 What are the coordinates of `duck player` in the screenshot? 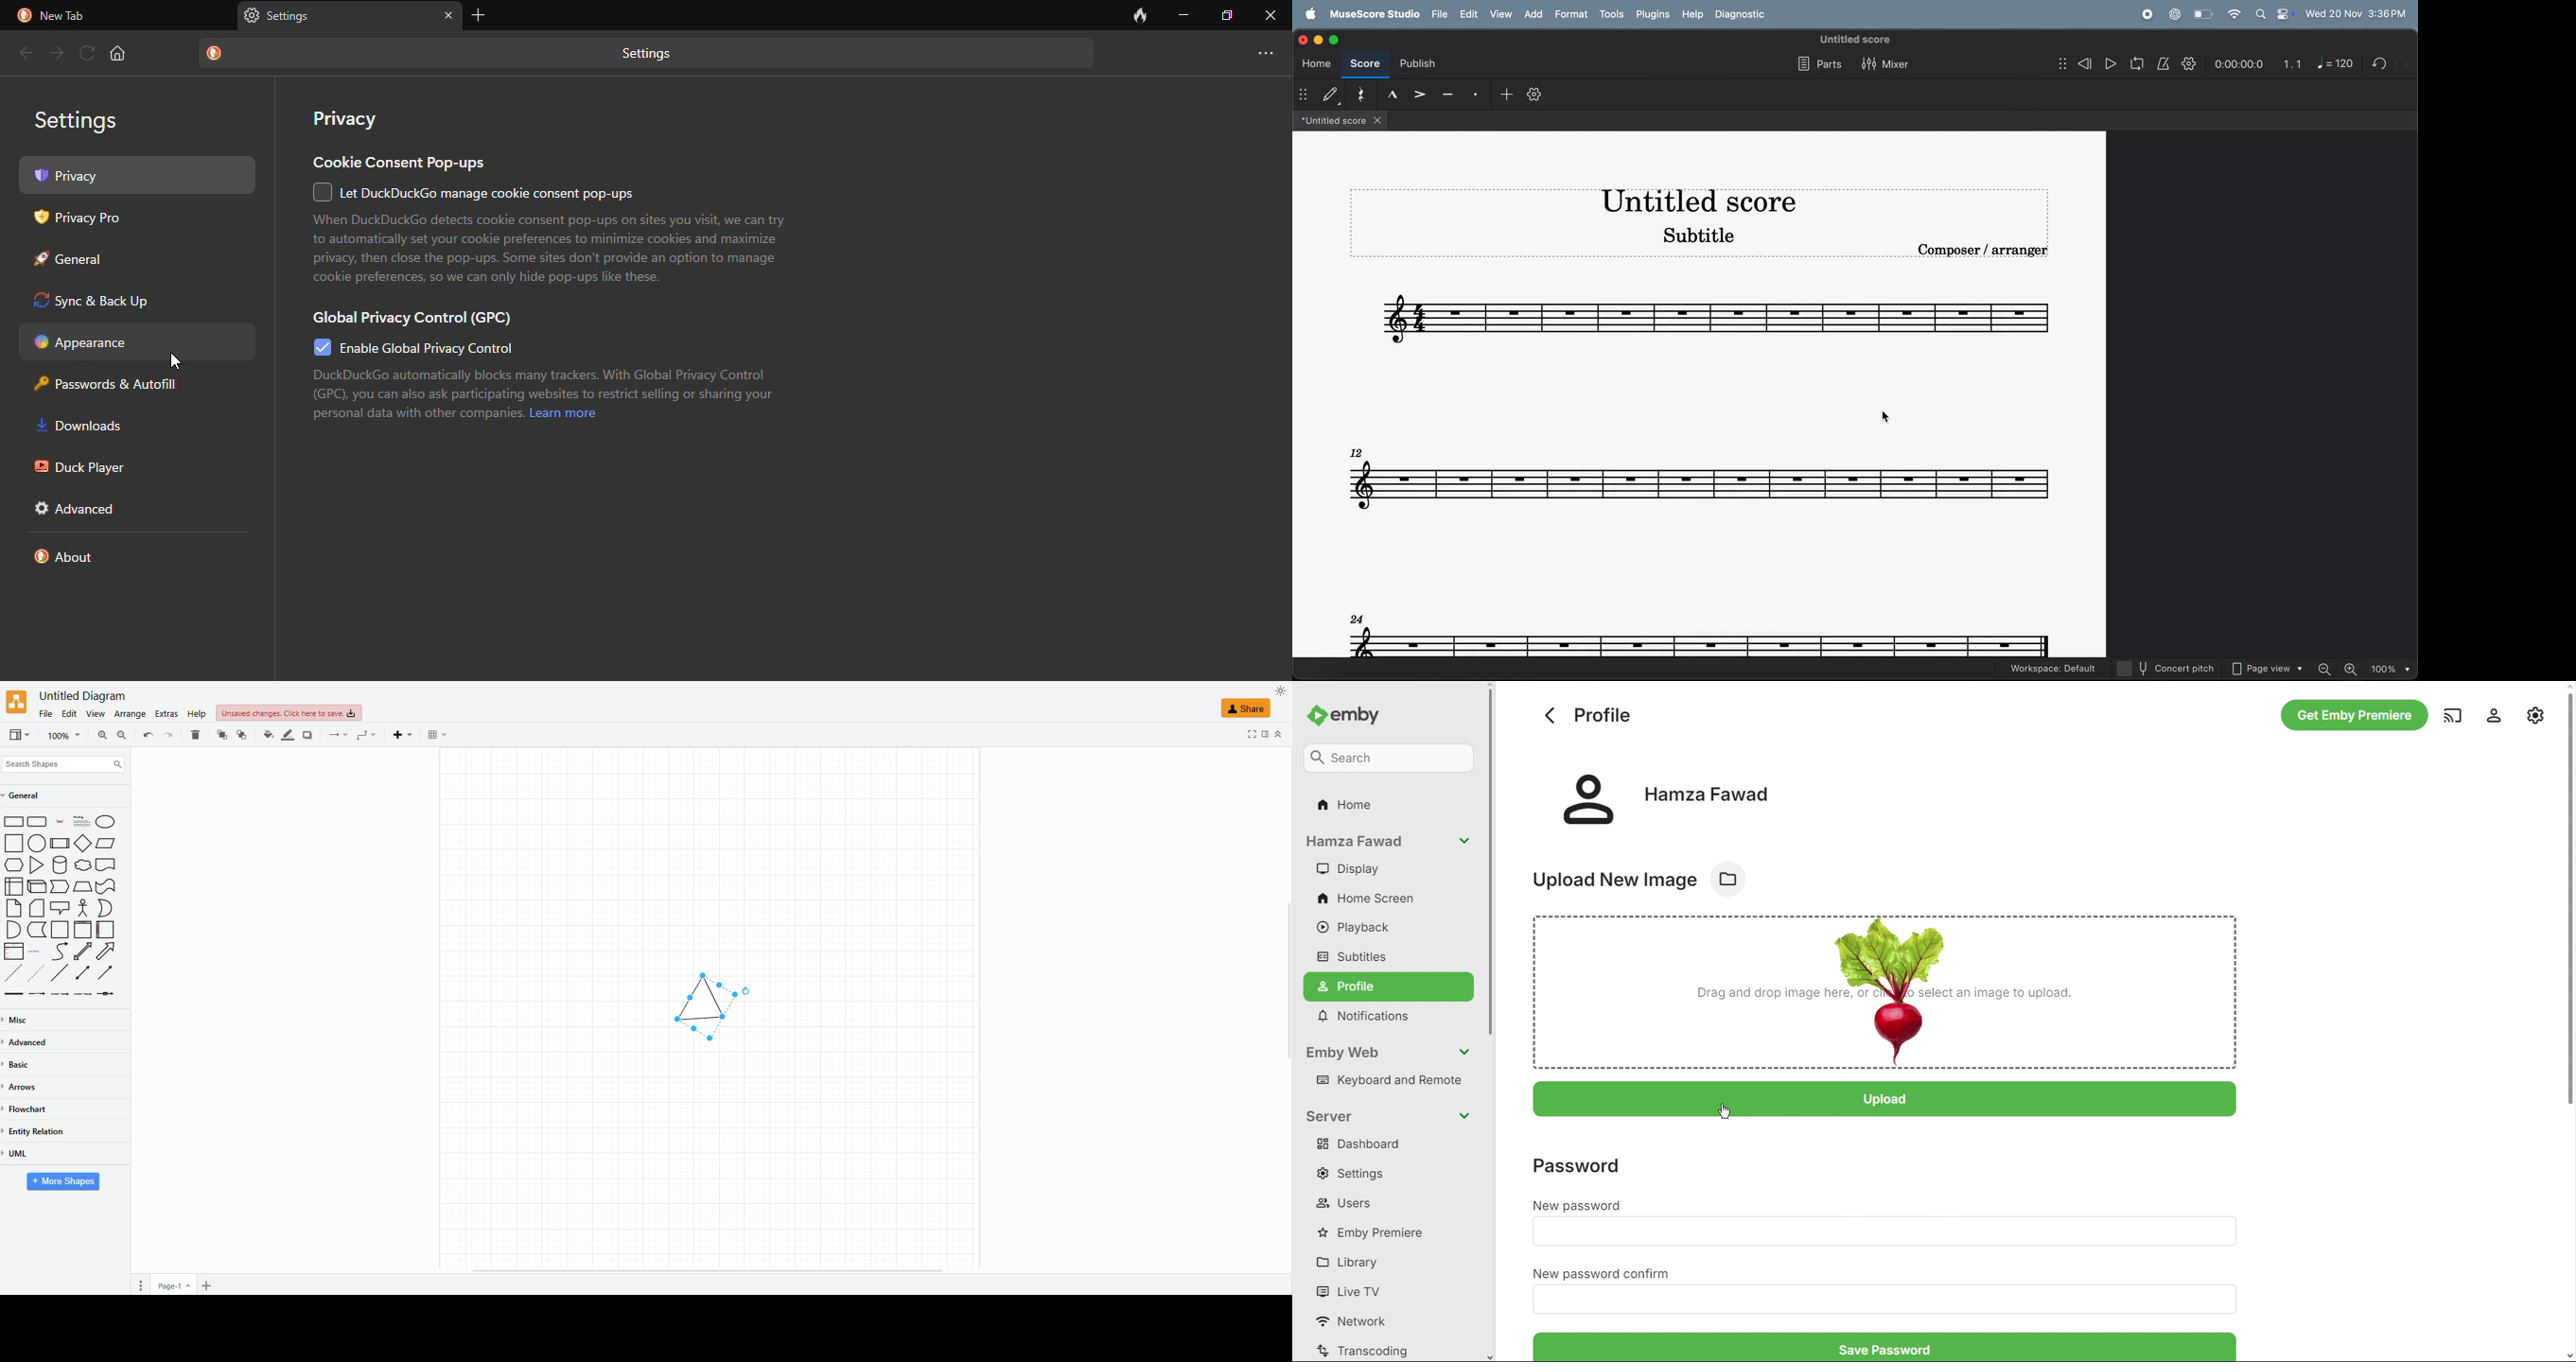 It's located at (83, 467).